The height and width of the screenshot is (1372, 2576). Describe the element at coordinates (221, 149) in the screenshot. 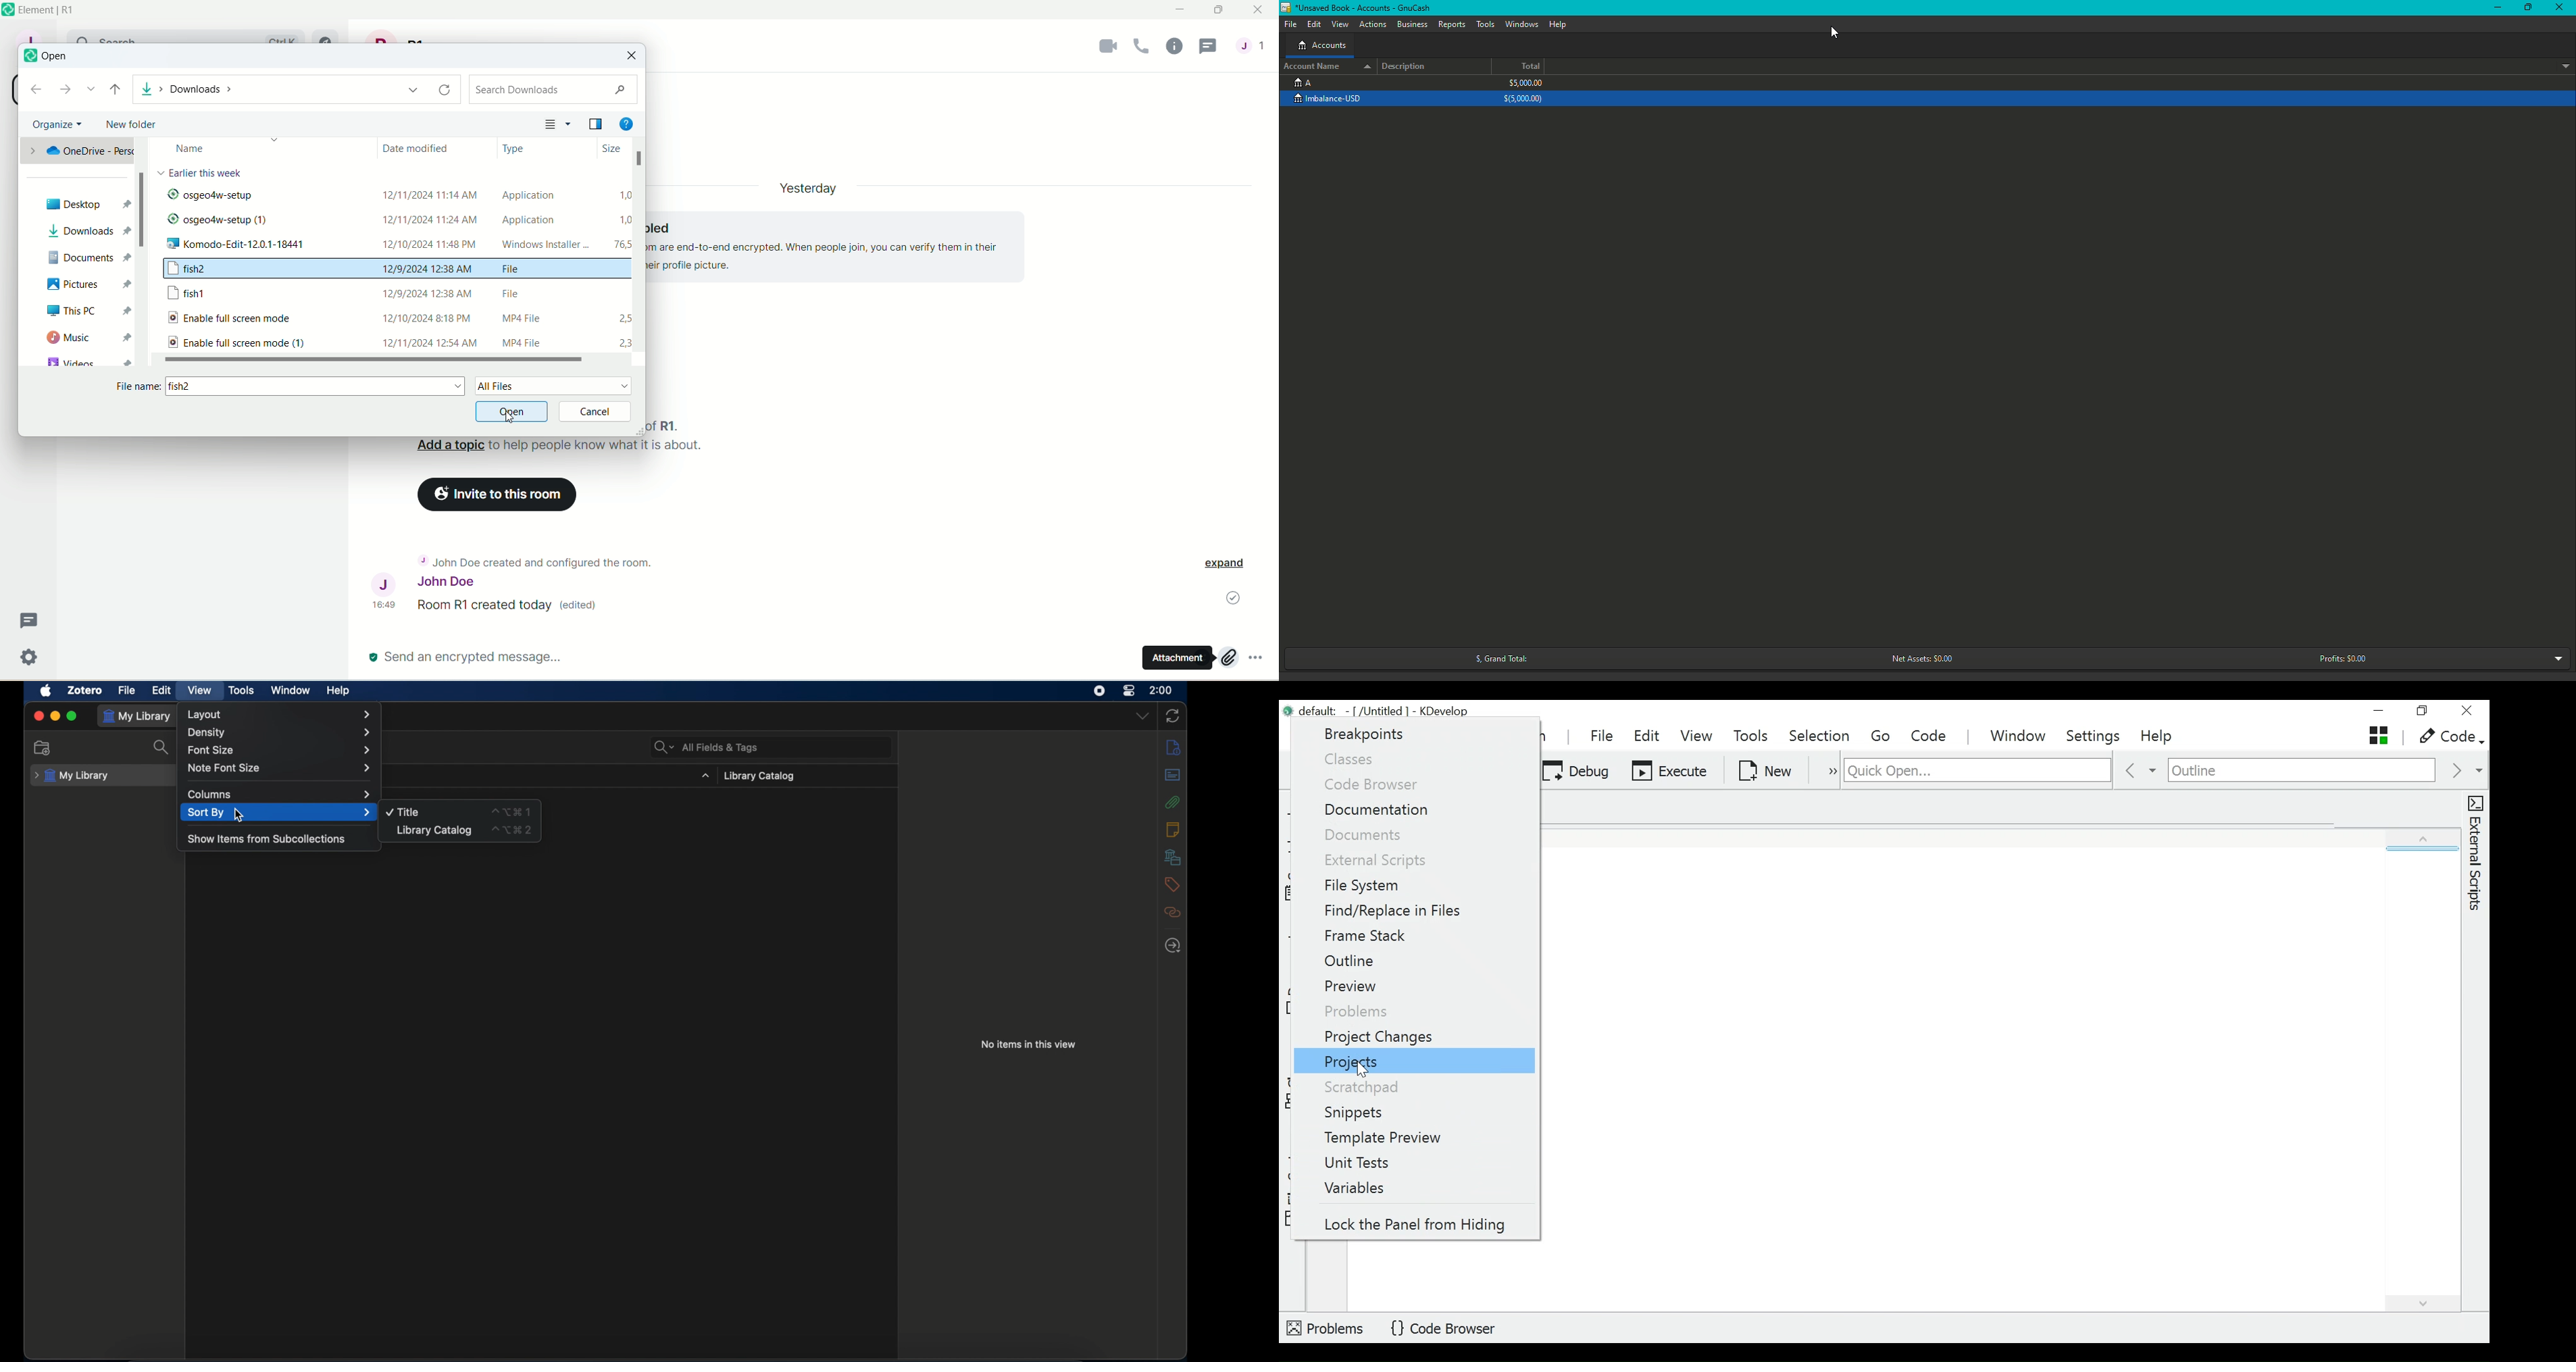

I see `name` at that location.